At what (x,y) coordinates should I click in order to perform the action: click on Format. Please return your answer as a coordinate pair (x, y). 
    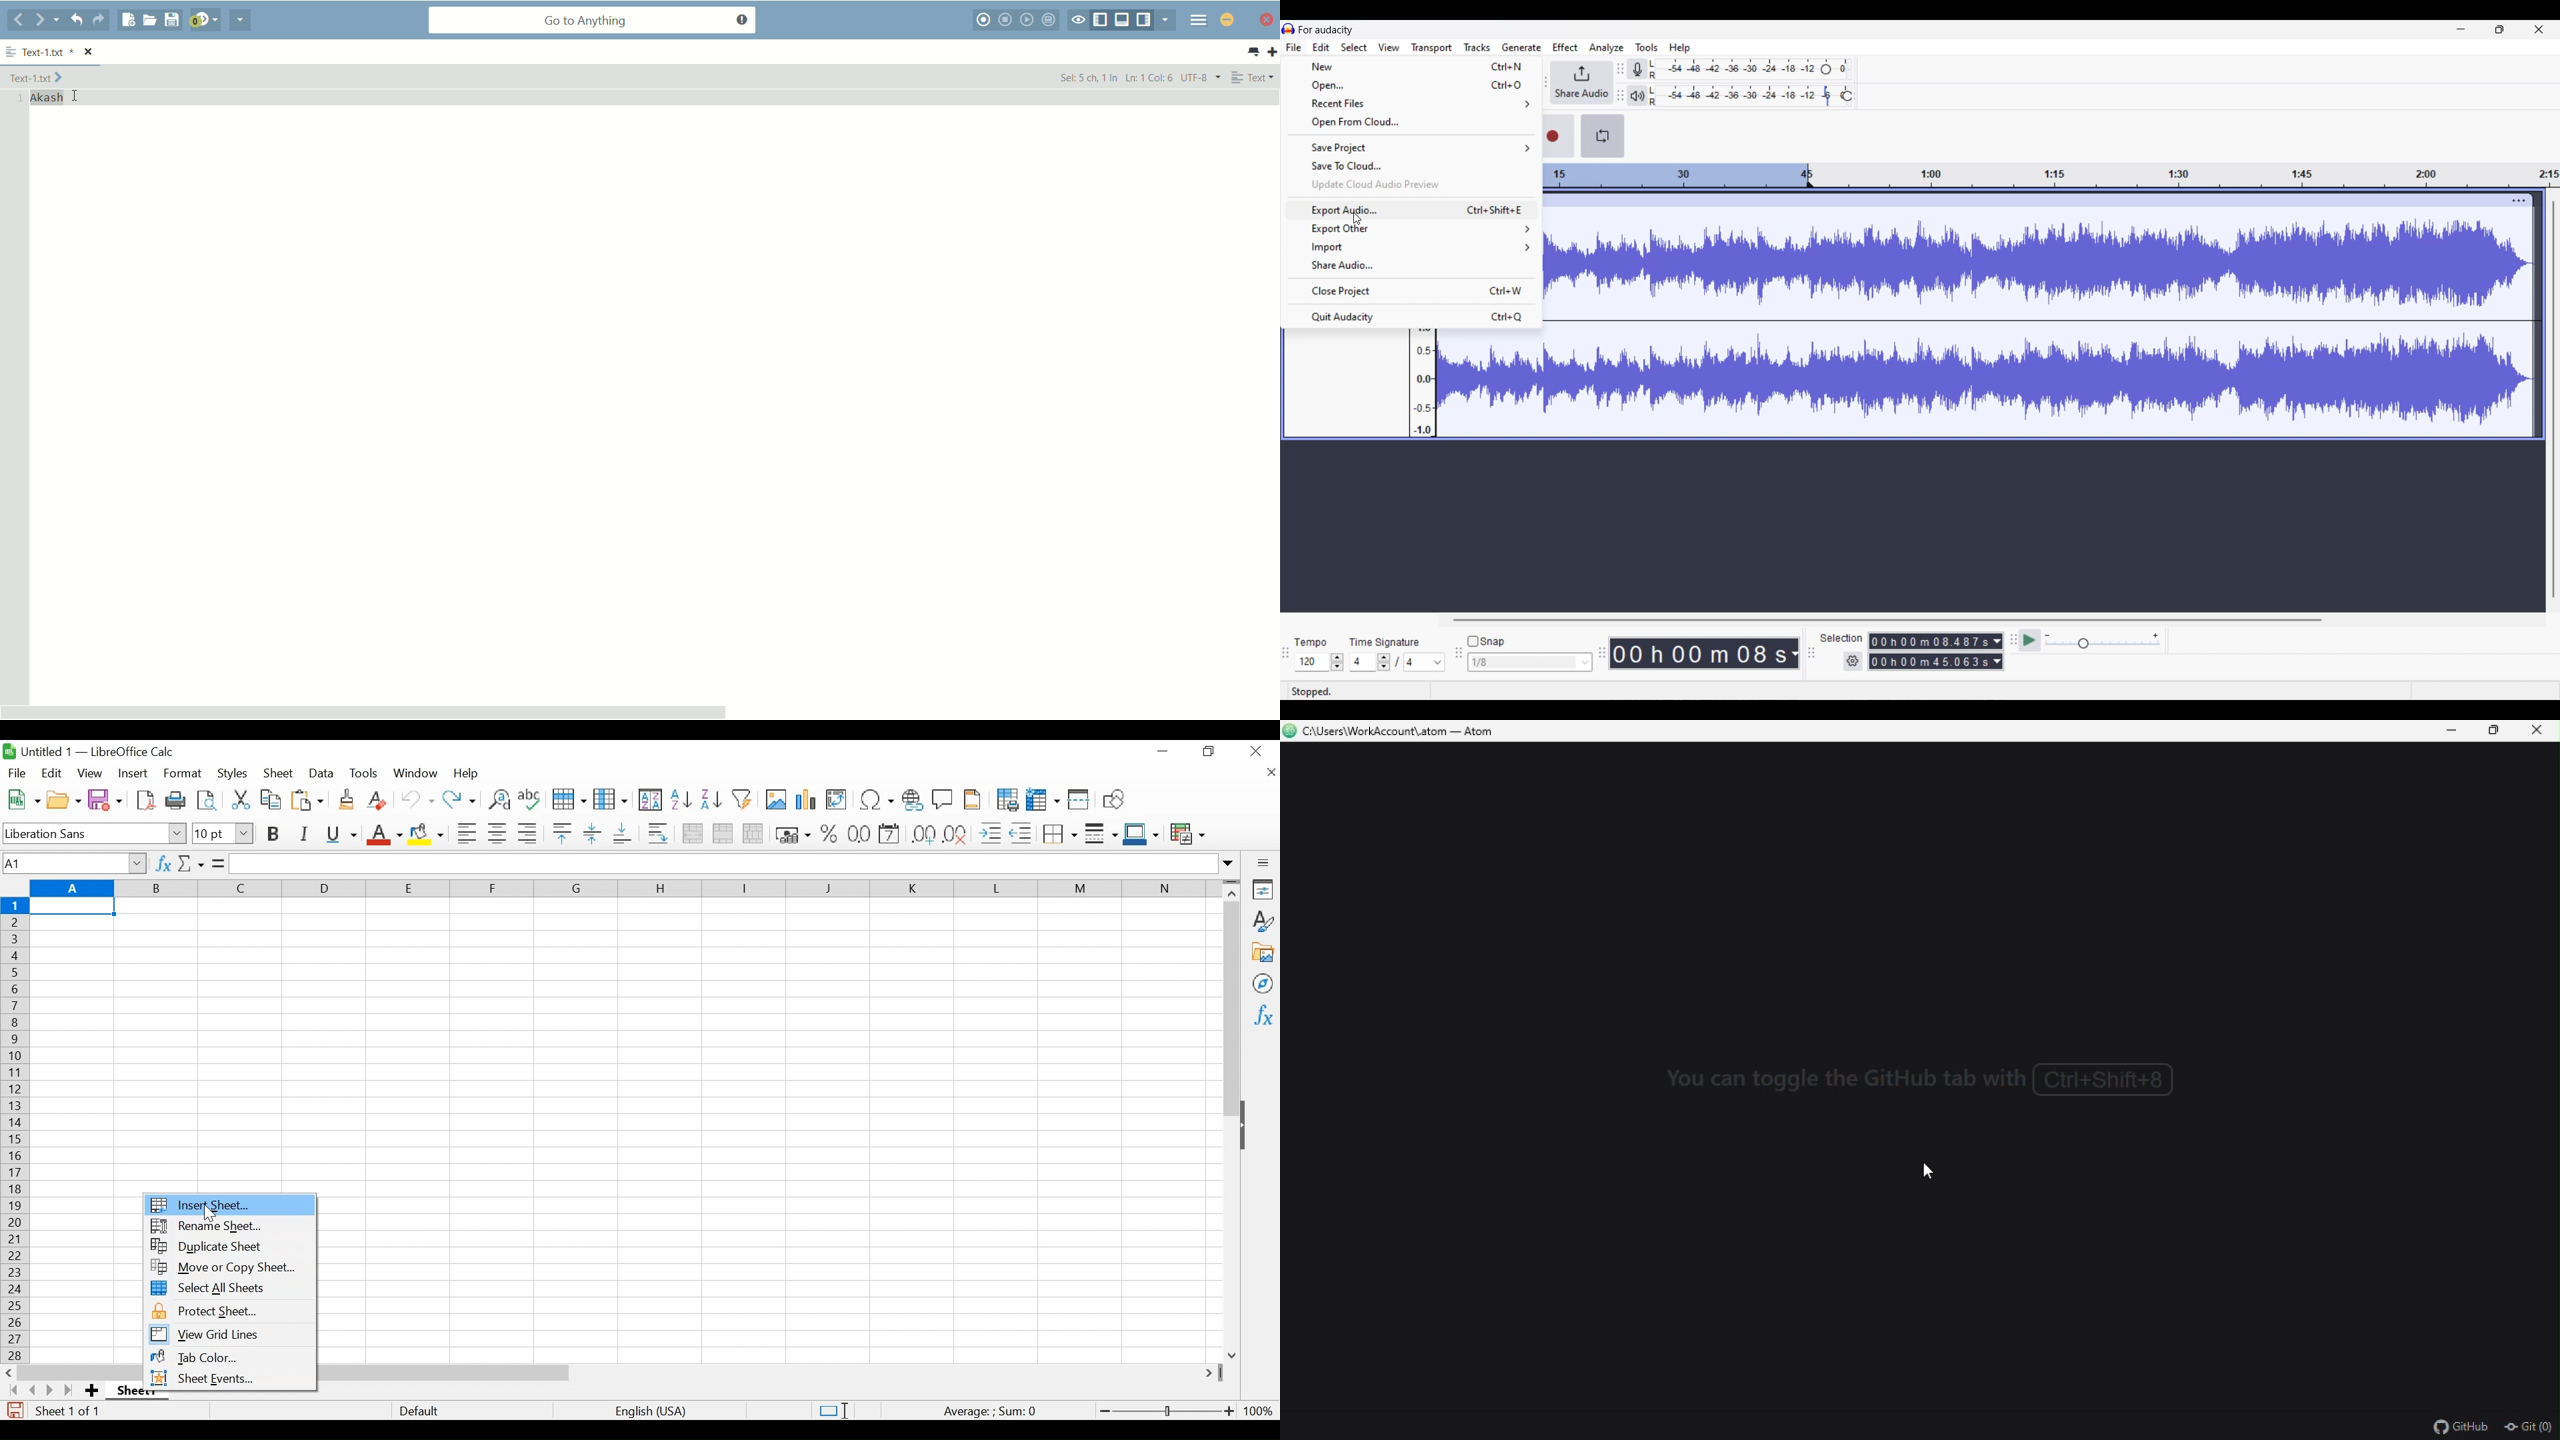
    Looking at the image, I should click on (181, 773).